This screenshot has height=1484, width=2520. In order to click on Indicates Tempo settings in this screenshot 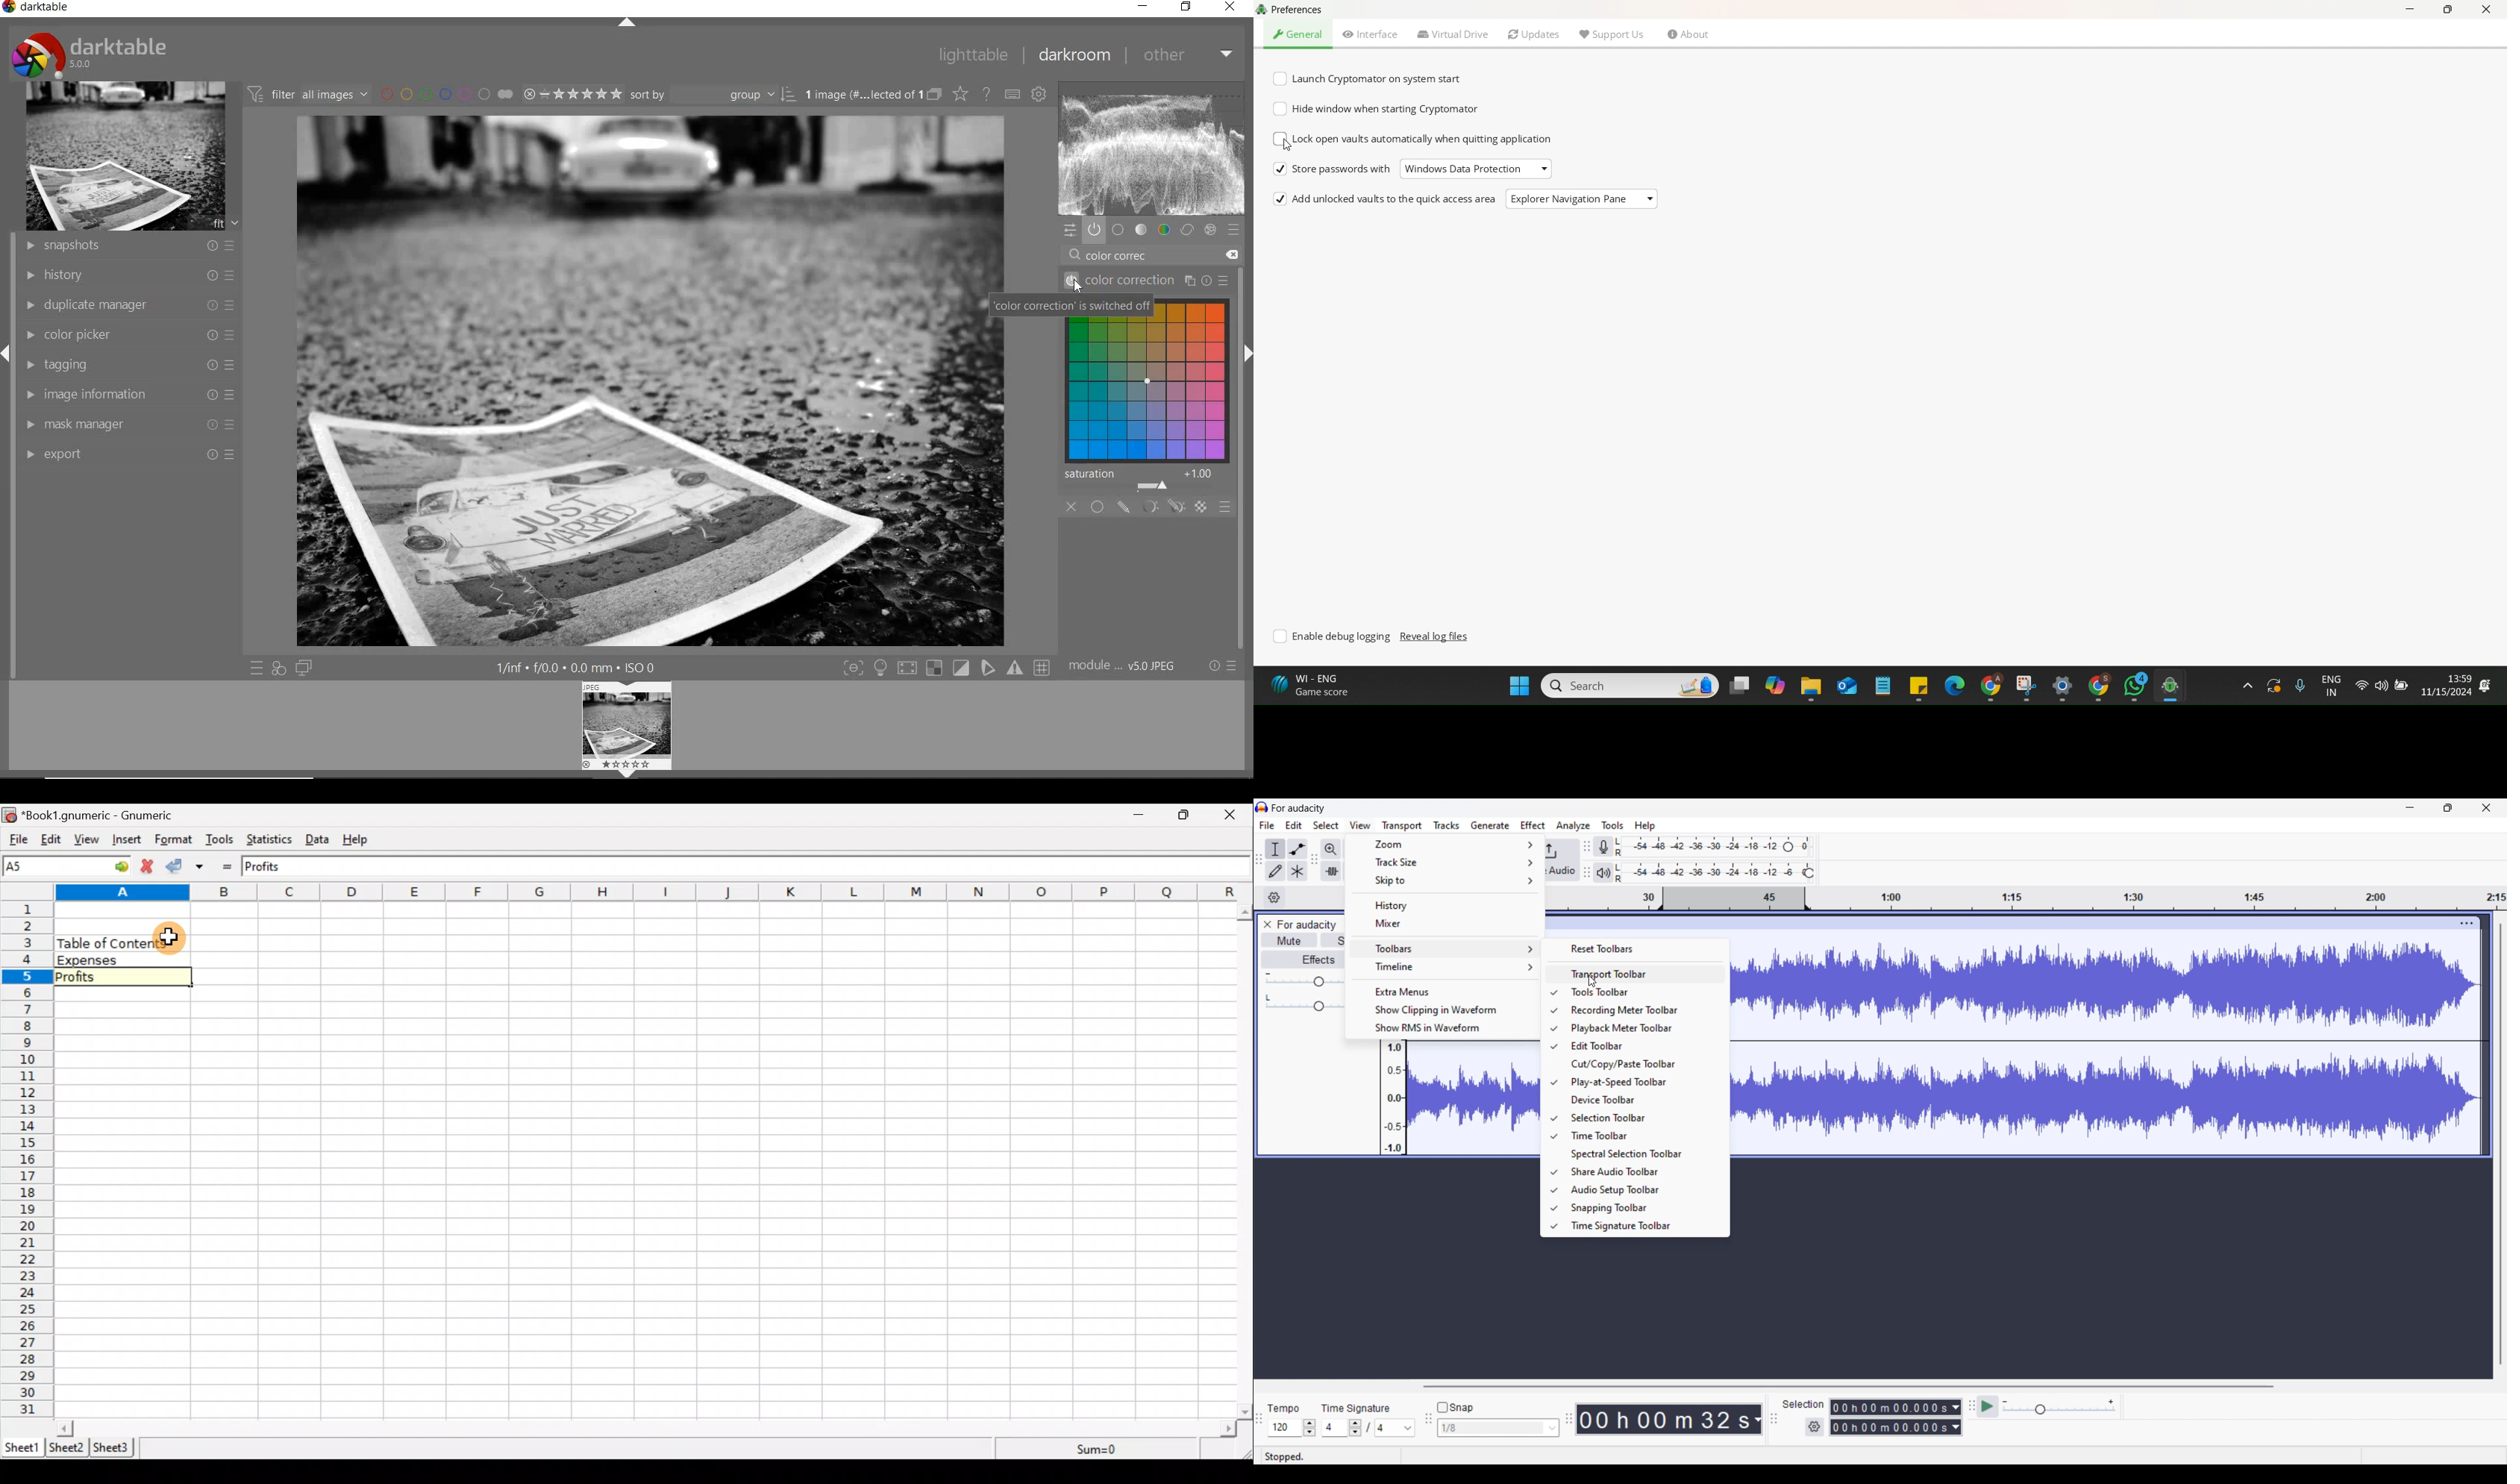, I will do `click(1283, 1409)`.